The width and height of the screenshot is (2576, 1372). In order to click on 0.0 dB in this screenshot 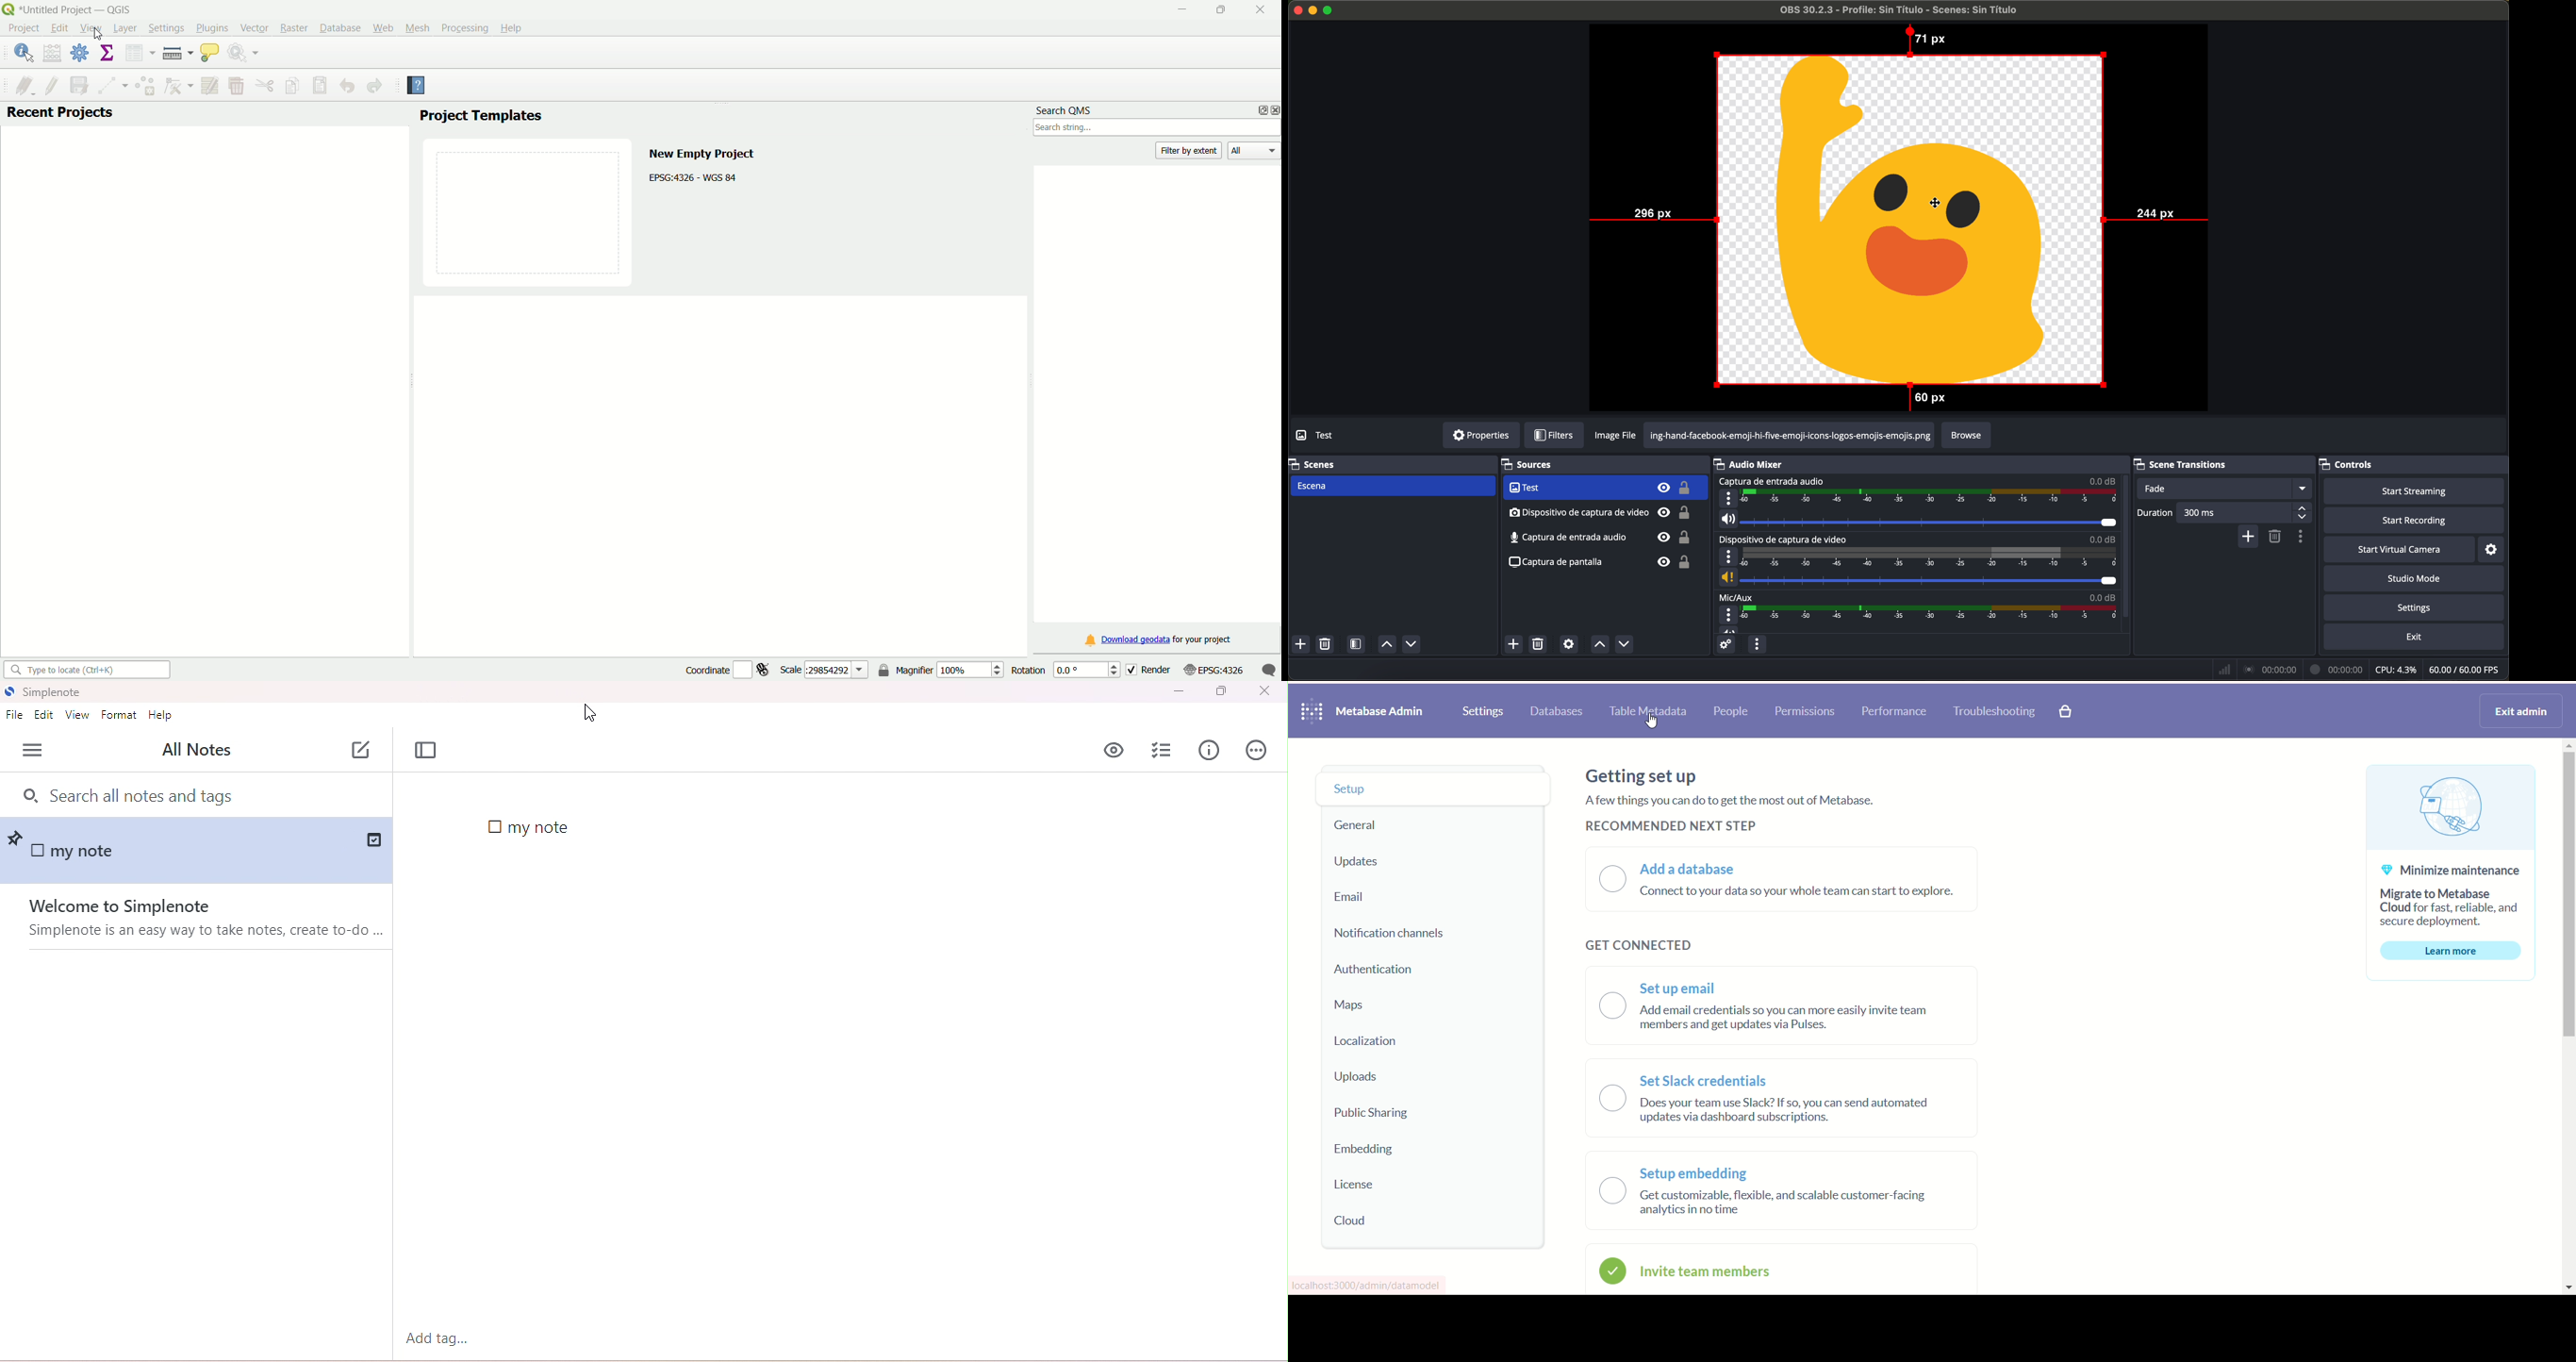, I will do `click(2104, 481)`.